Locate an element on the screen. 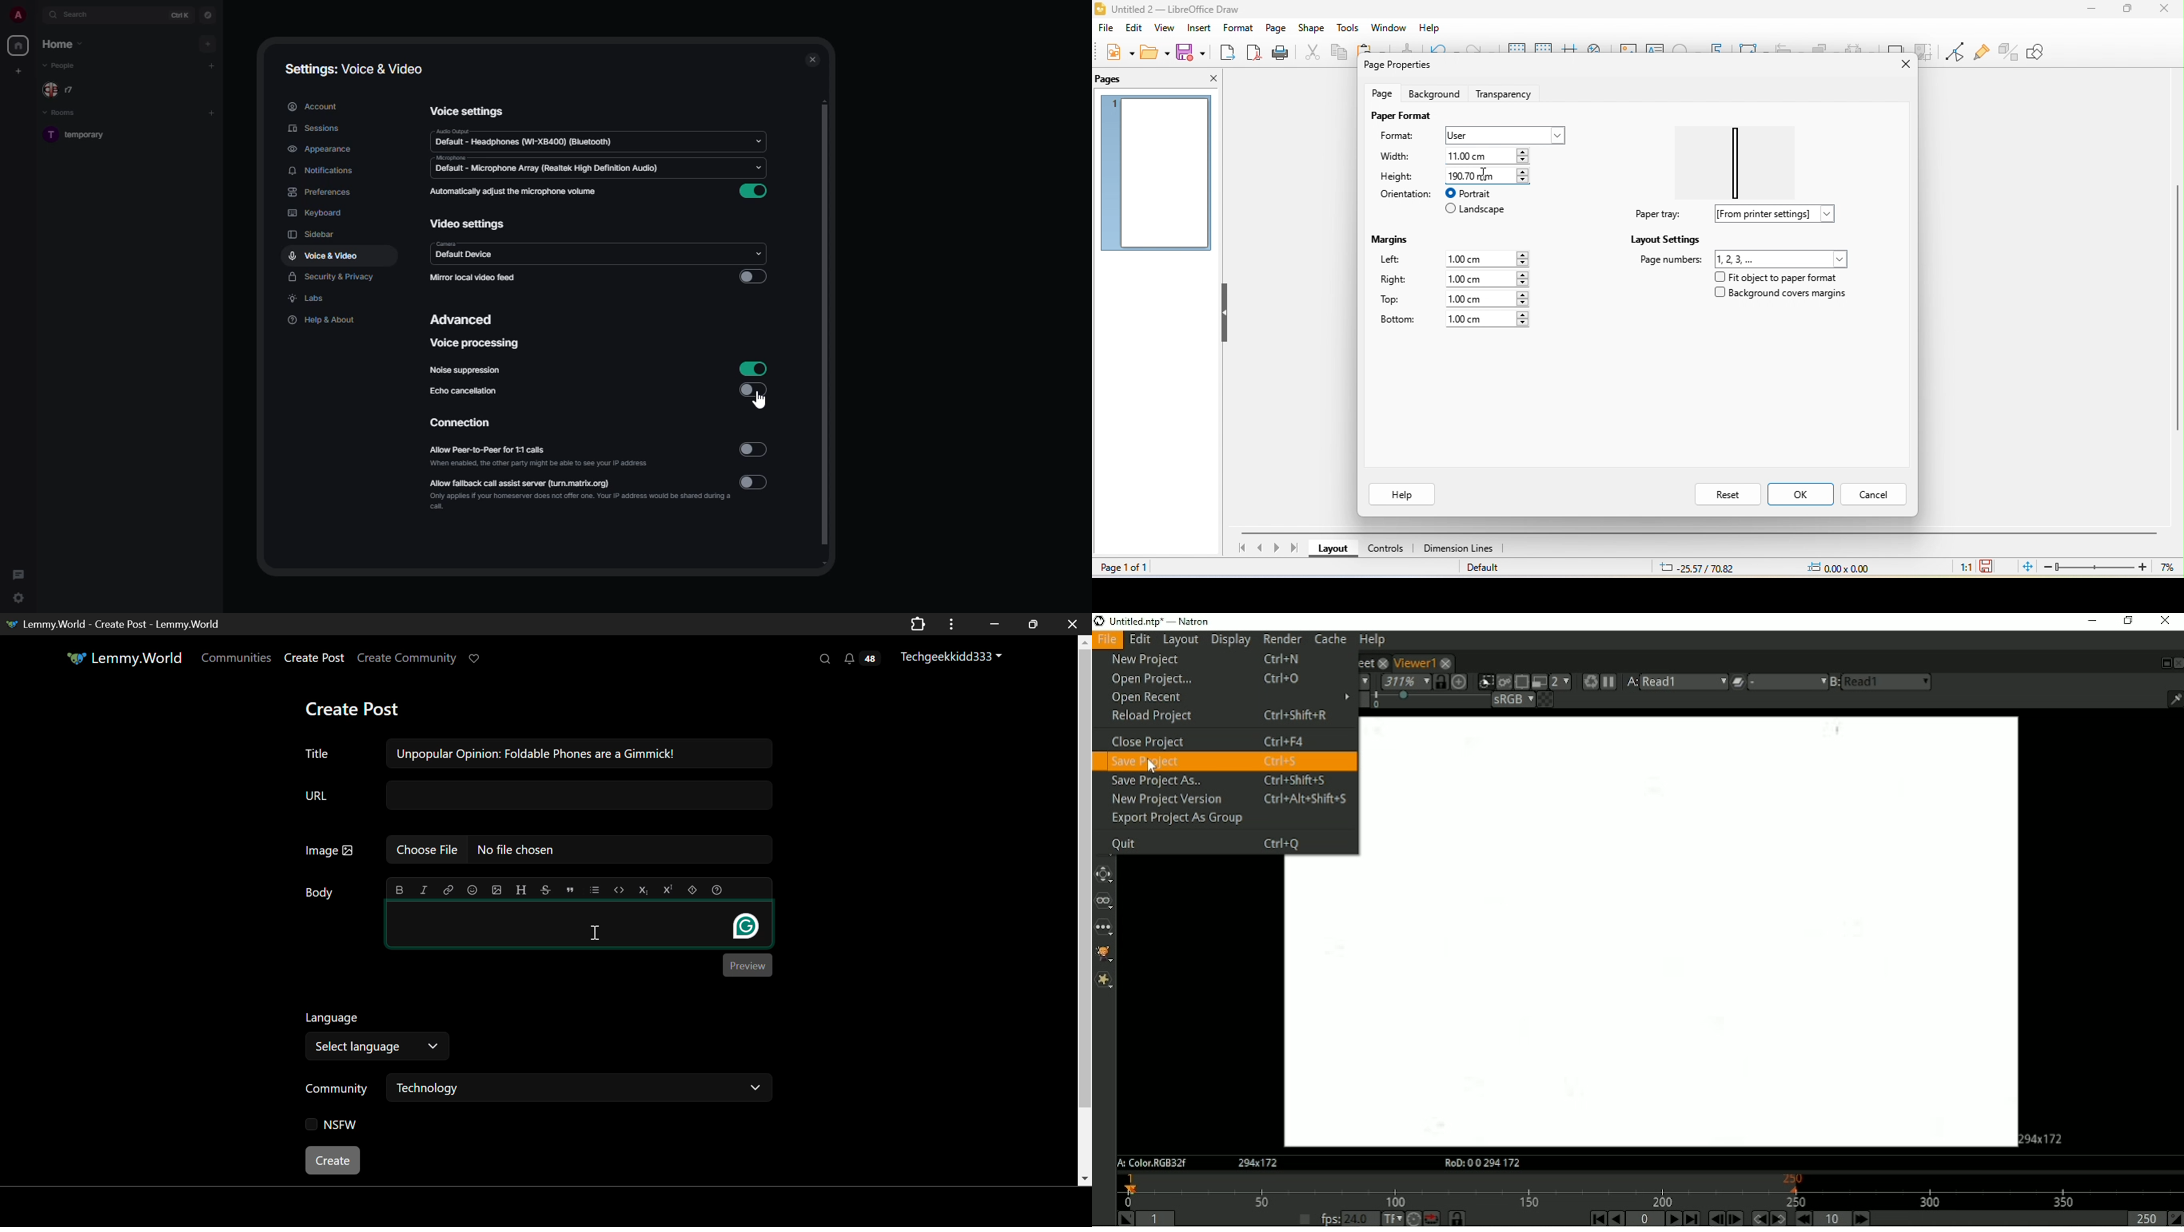 This screenshot has height=1232, width=2184. portrait is located at coordinates (1478, 193).